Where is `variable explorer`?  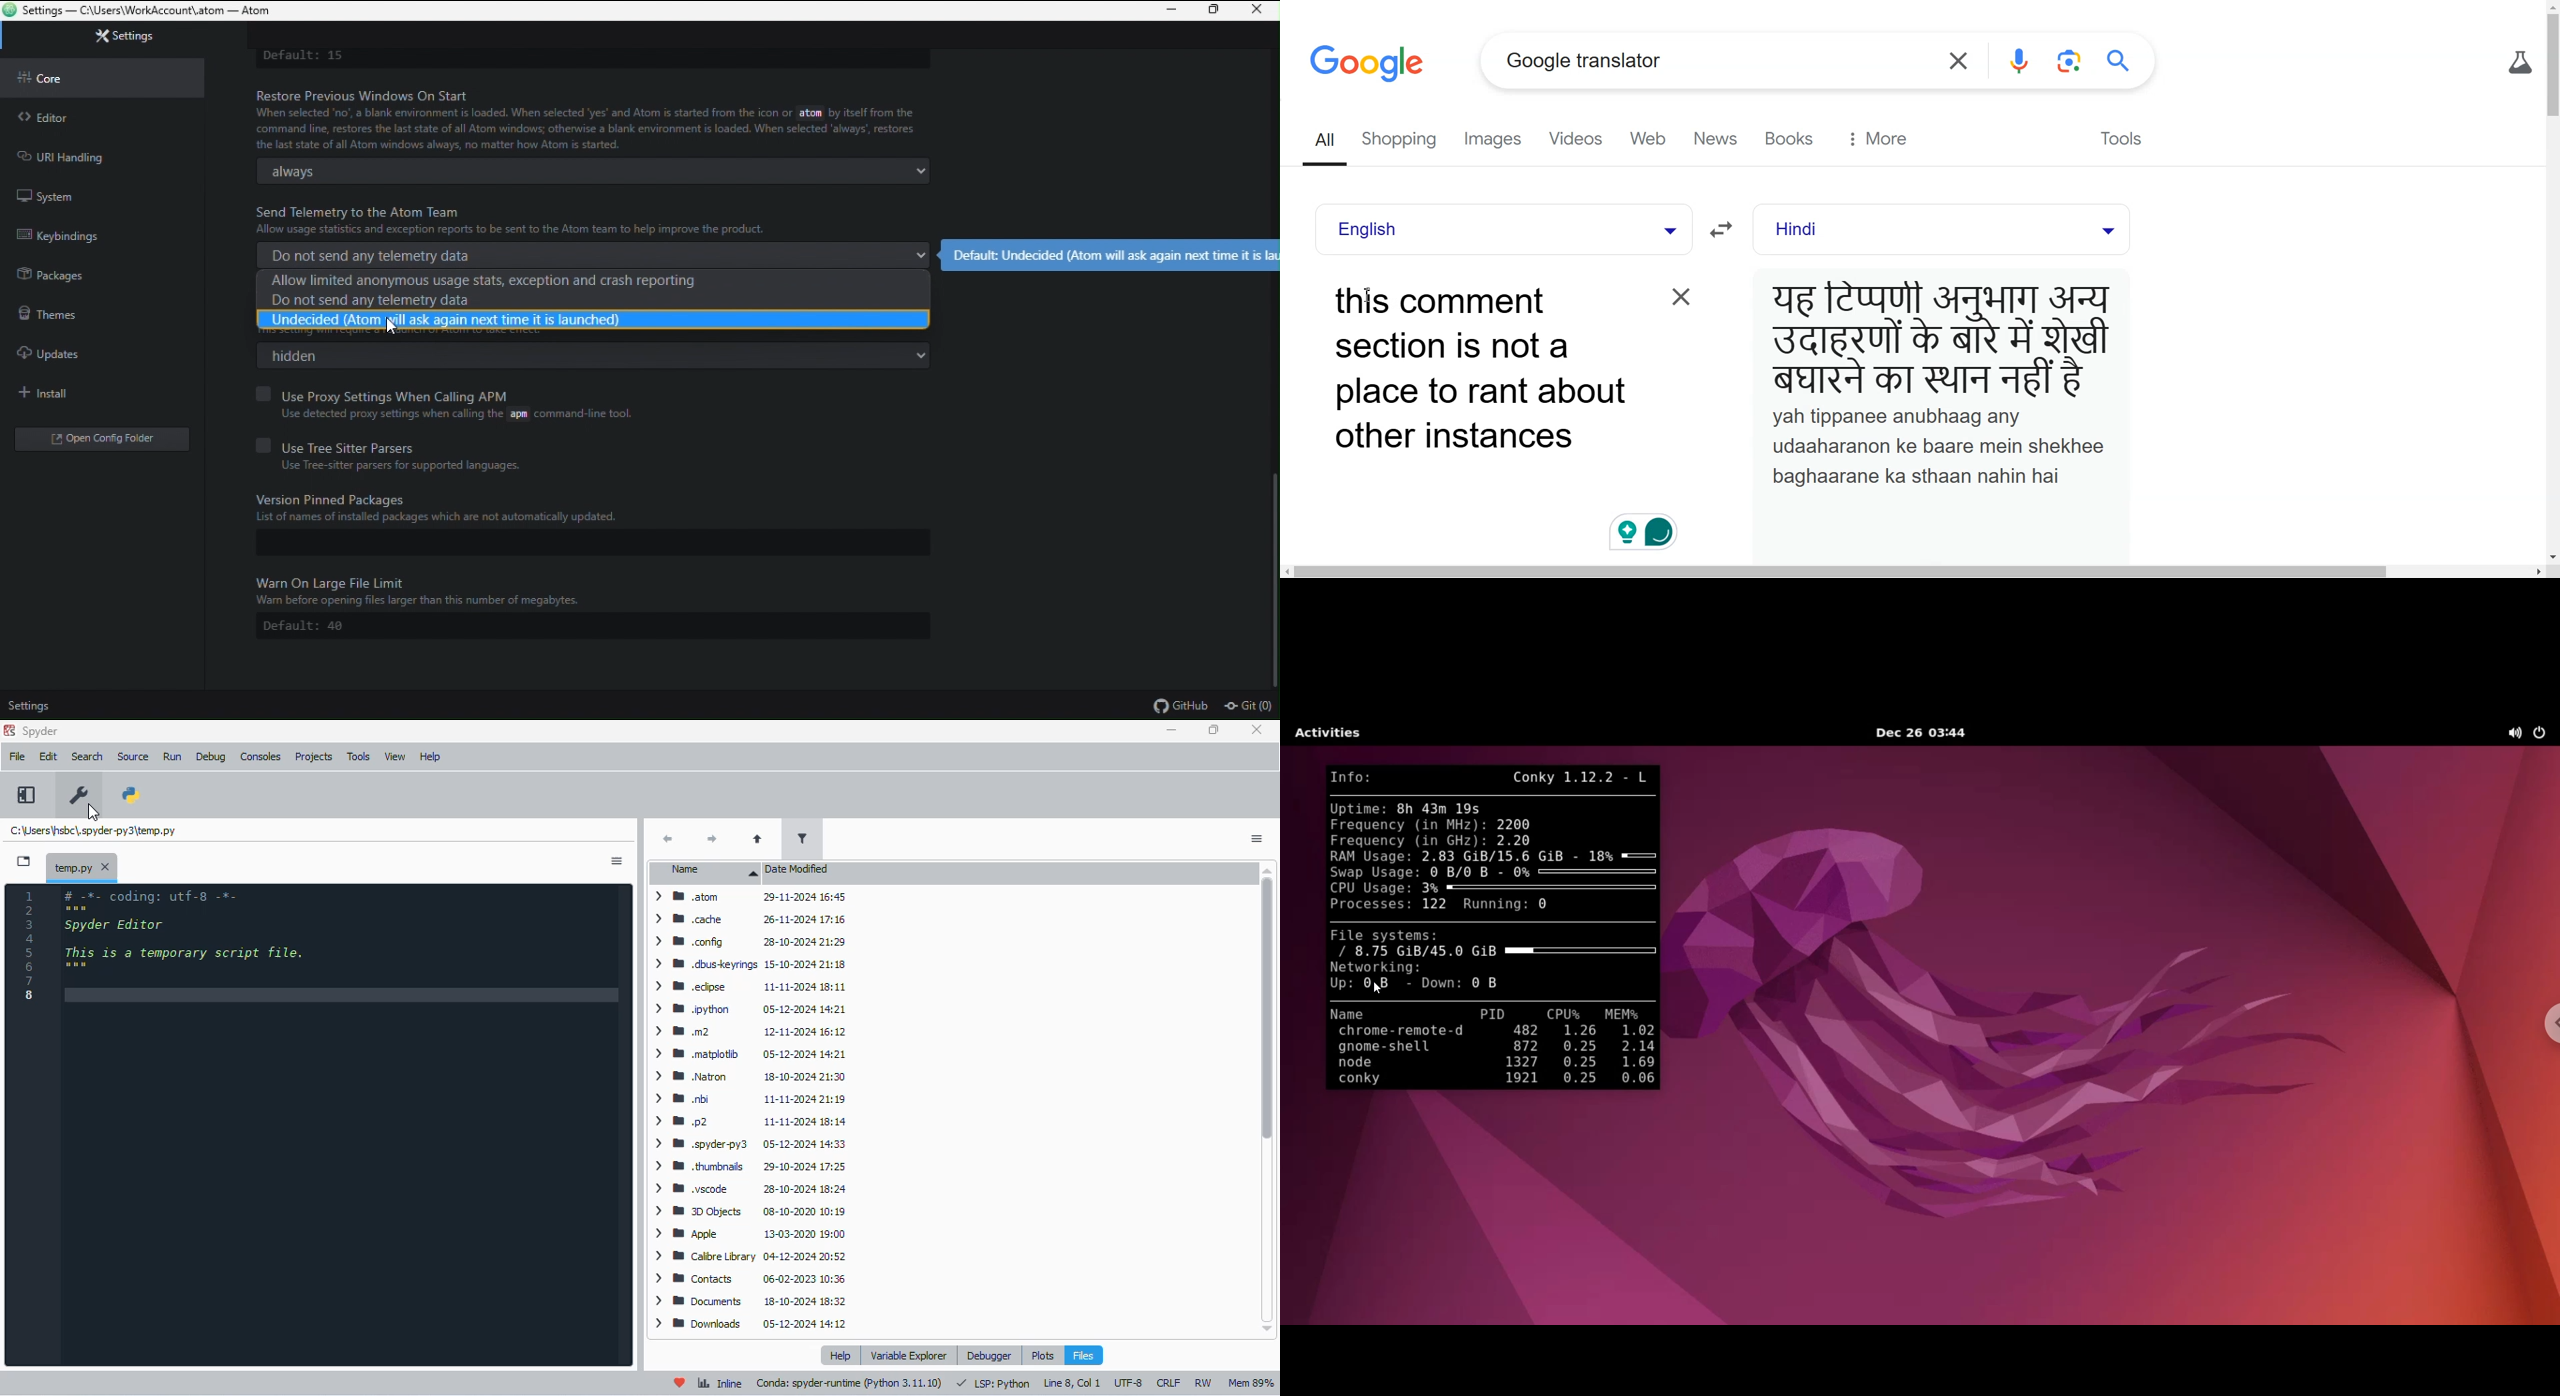
variable explorer is located at coordinates (910, 1355).